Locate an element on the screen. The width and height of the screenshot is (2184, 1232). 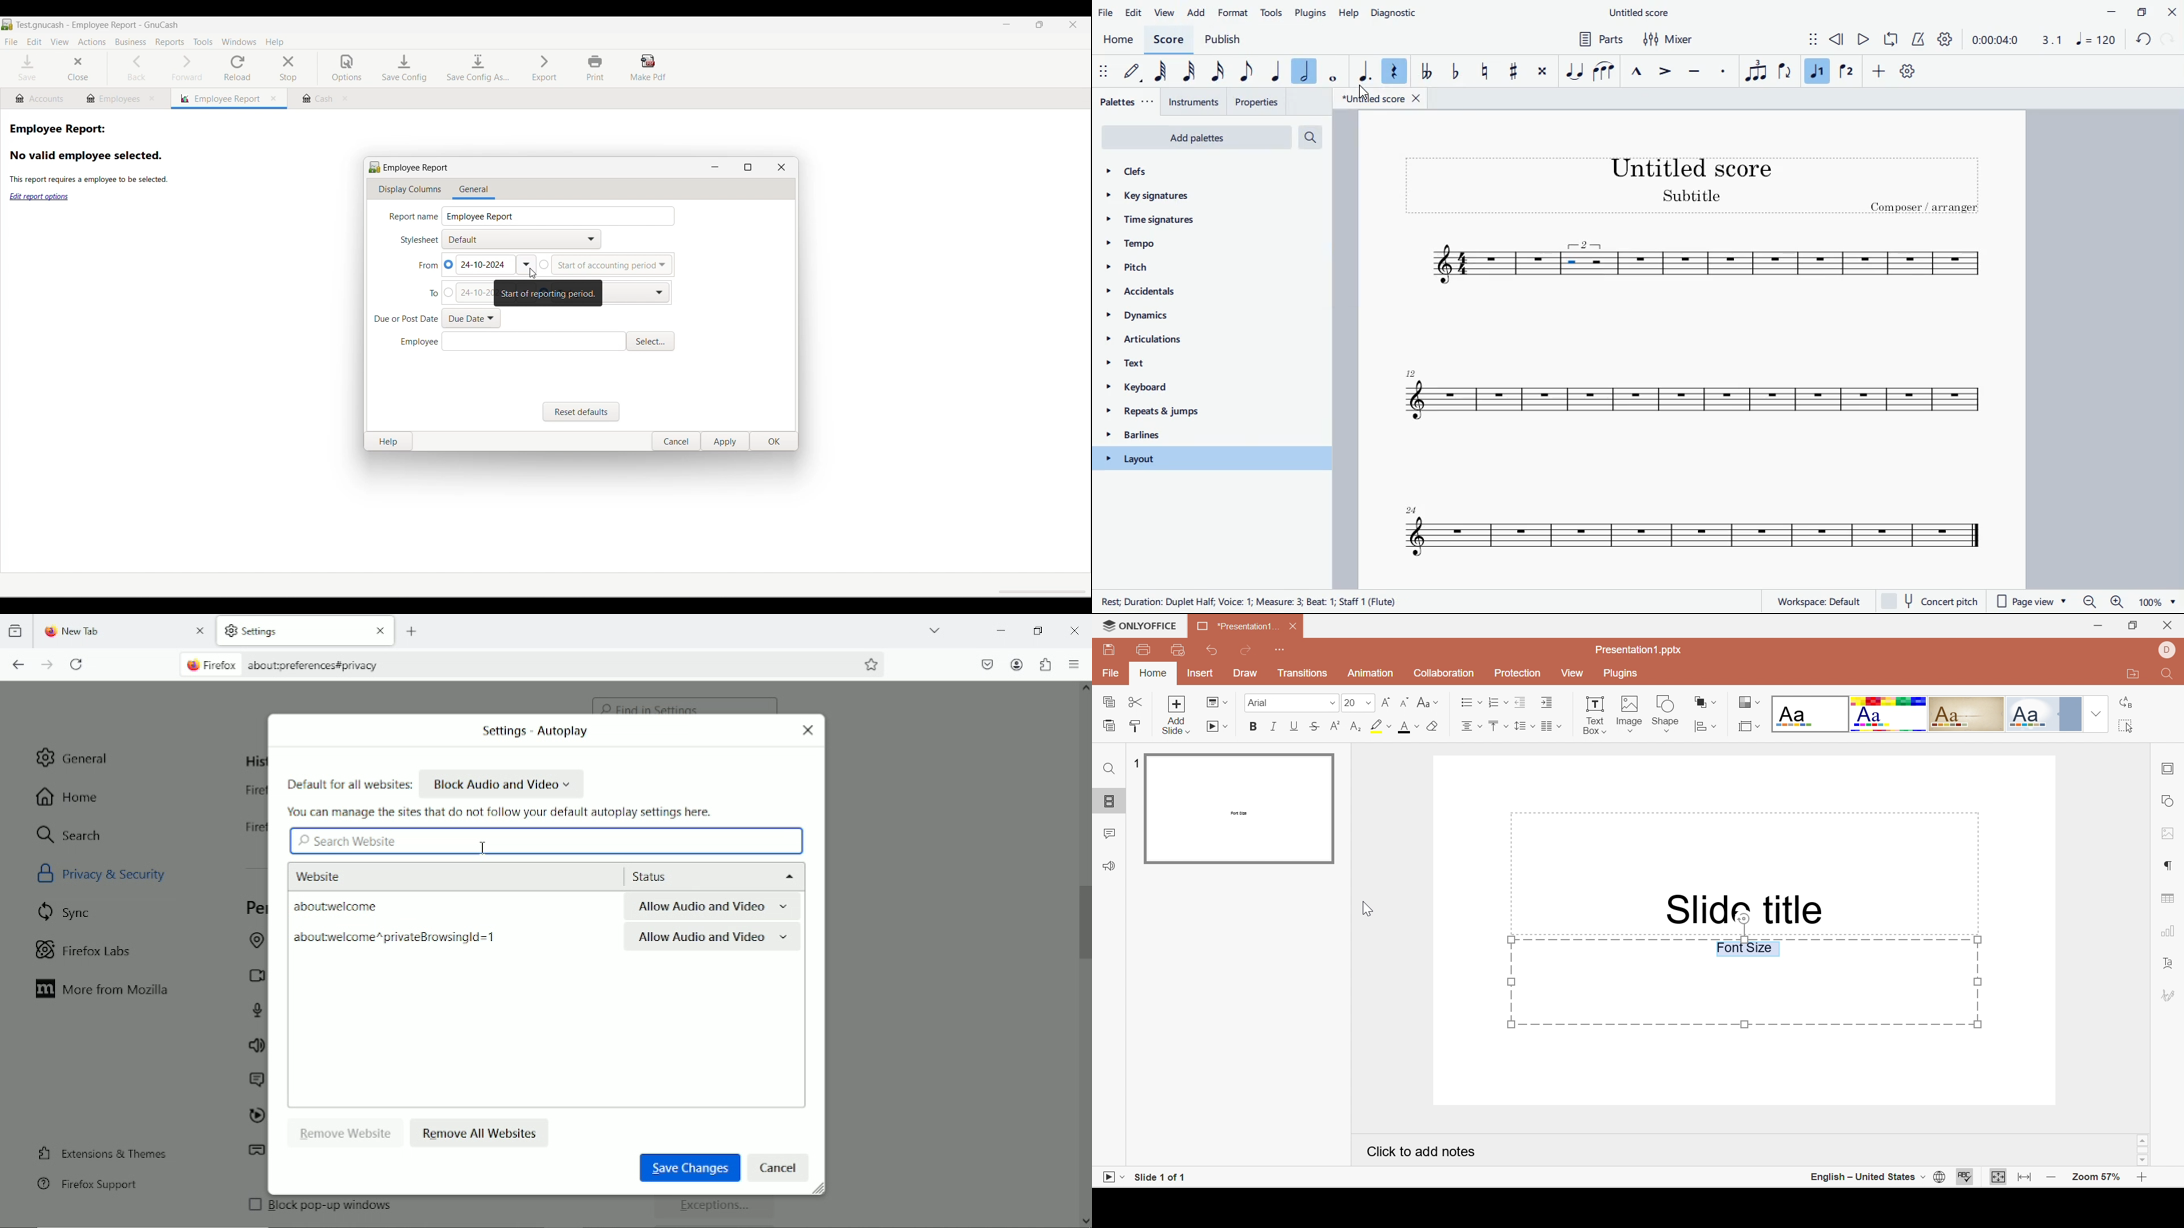
Protection is located at coordinates (1517, 672).